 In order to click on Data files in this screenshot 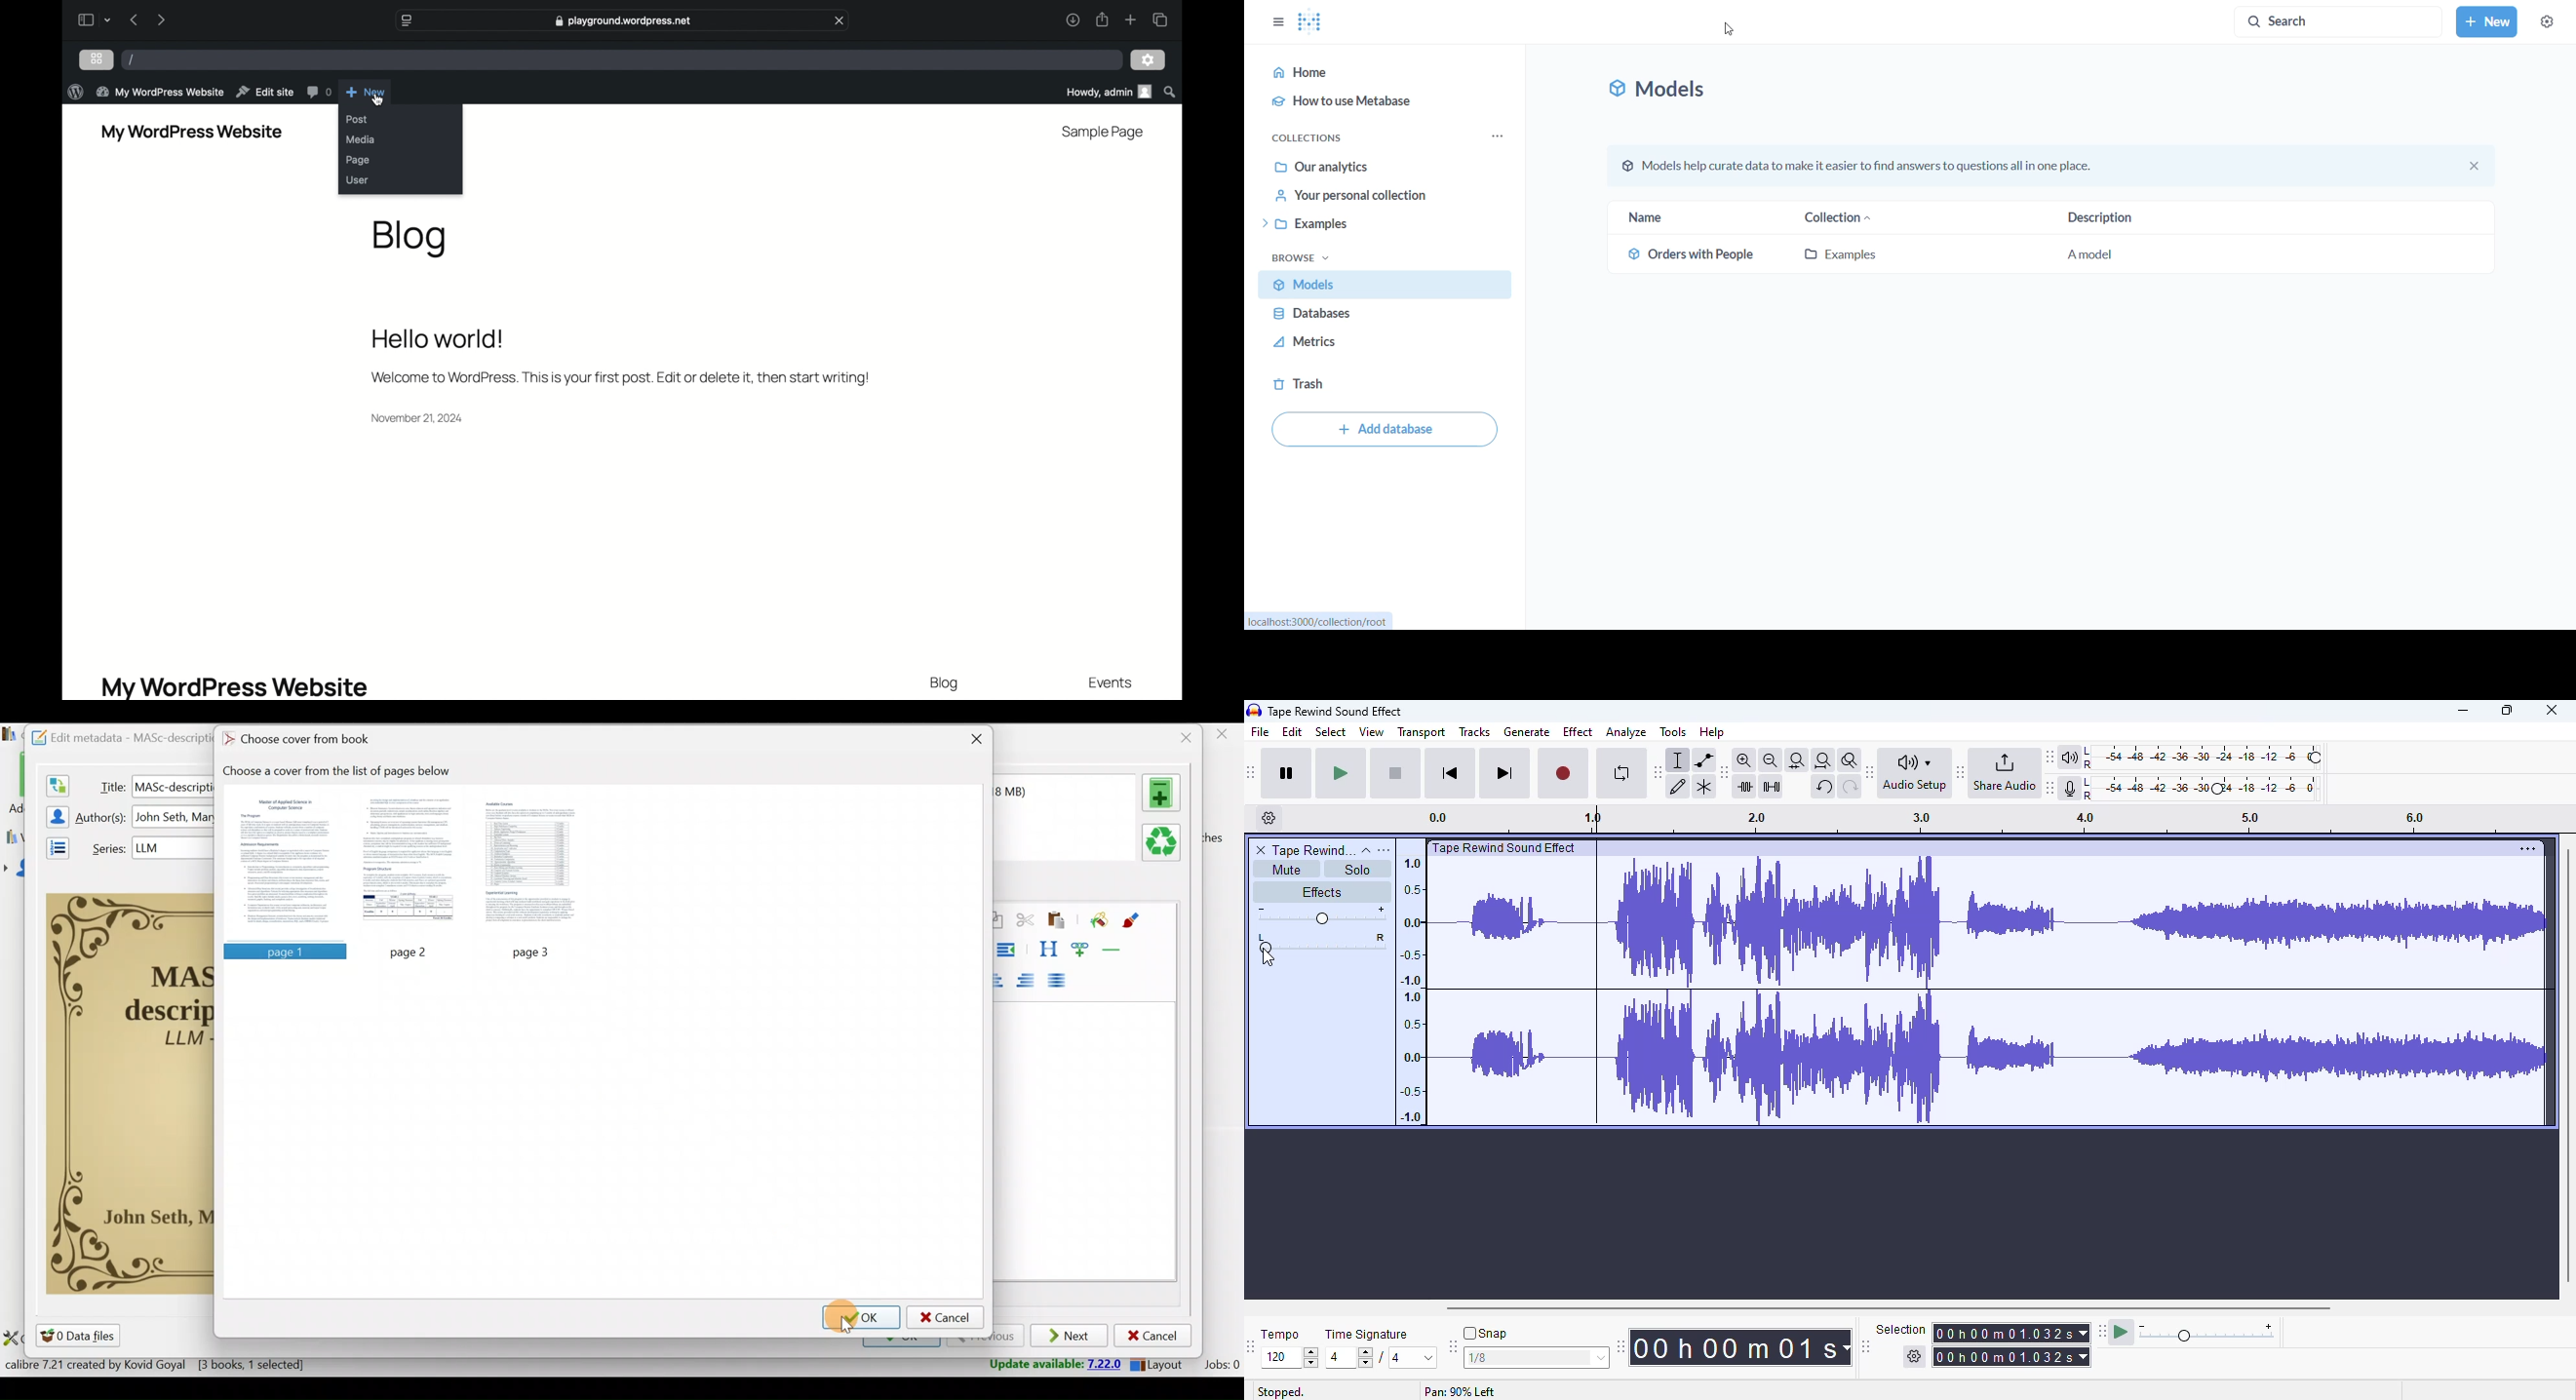, I will do `click(80, 1335)`.